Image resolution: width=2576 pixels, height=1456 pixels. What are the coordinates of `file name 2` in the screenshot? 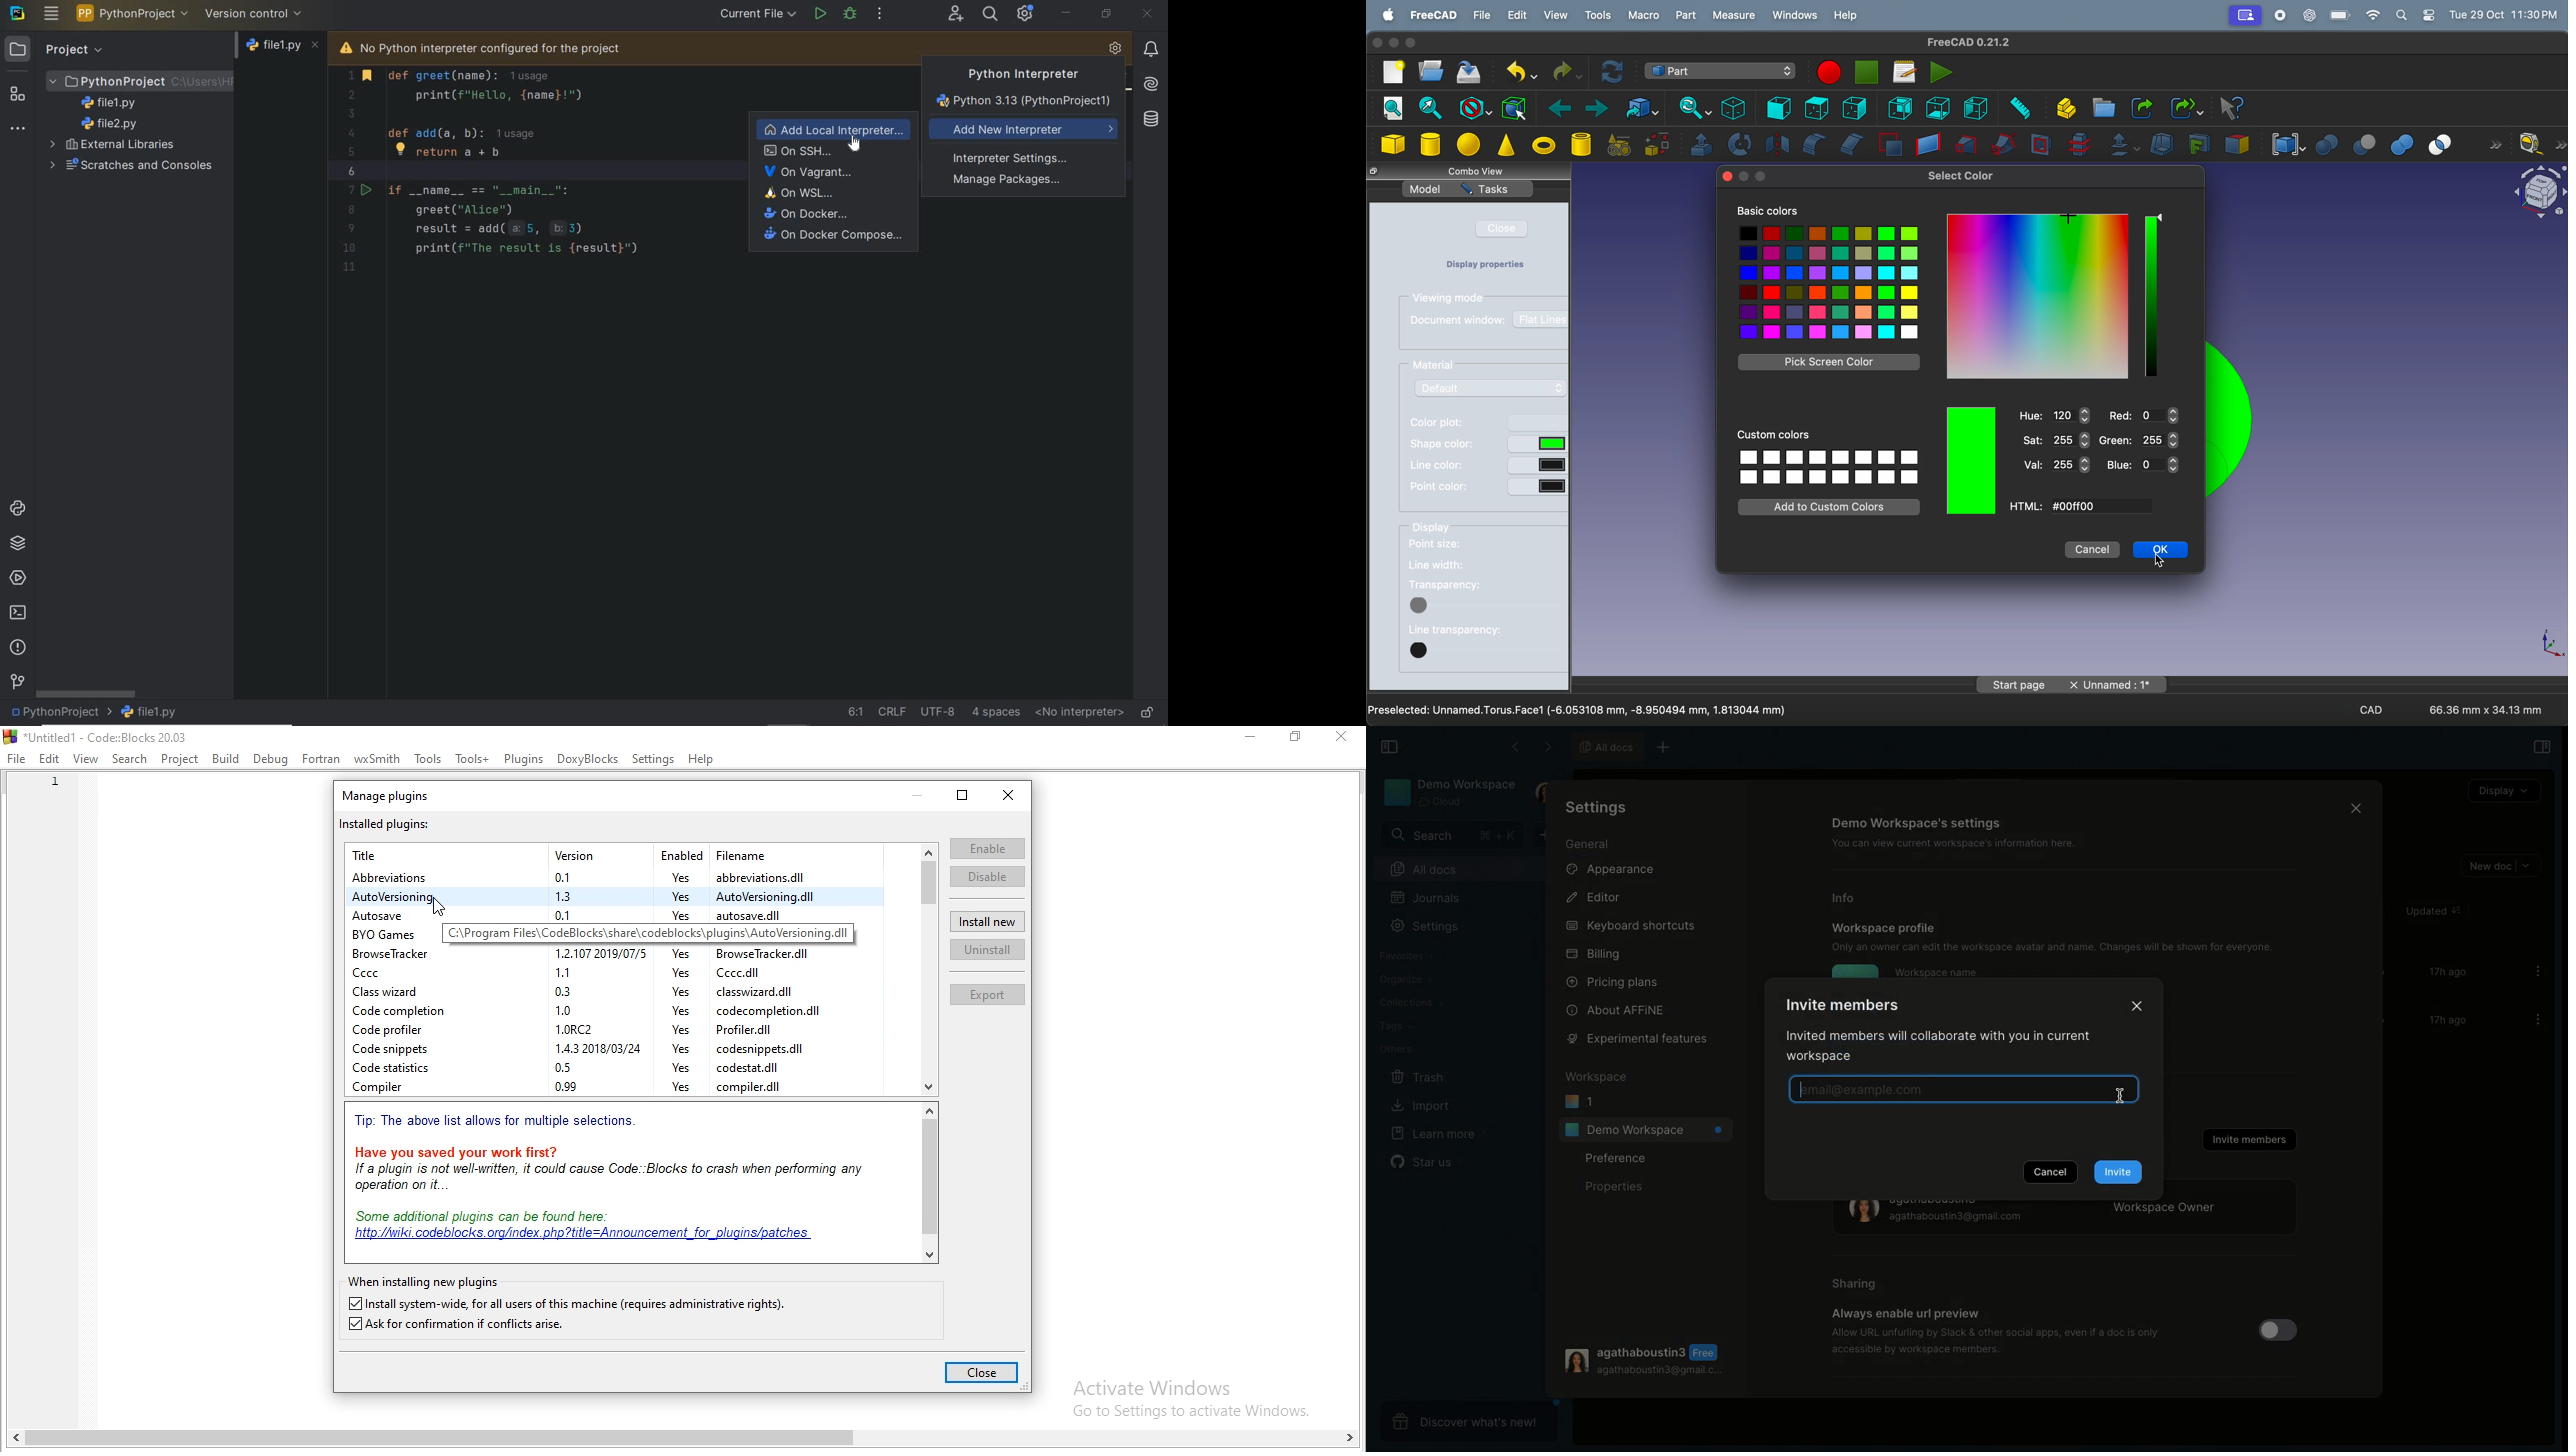 It's located at (110, 124).